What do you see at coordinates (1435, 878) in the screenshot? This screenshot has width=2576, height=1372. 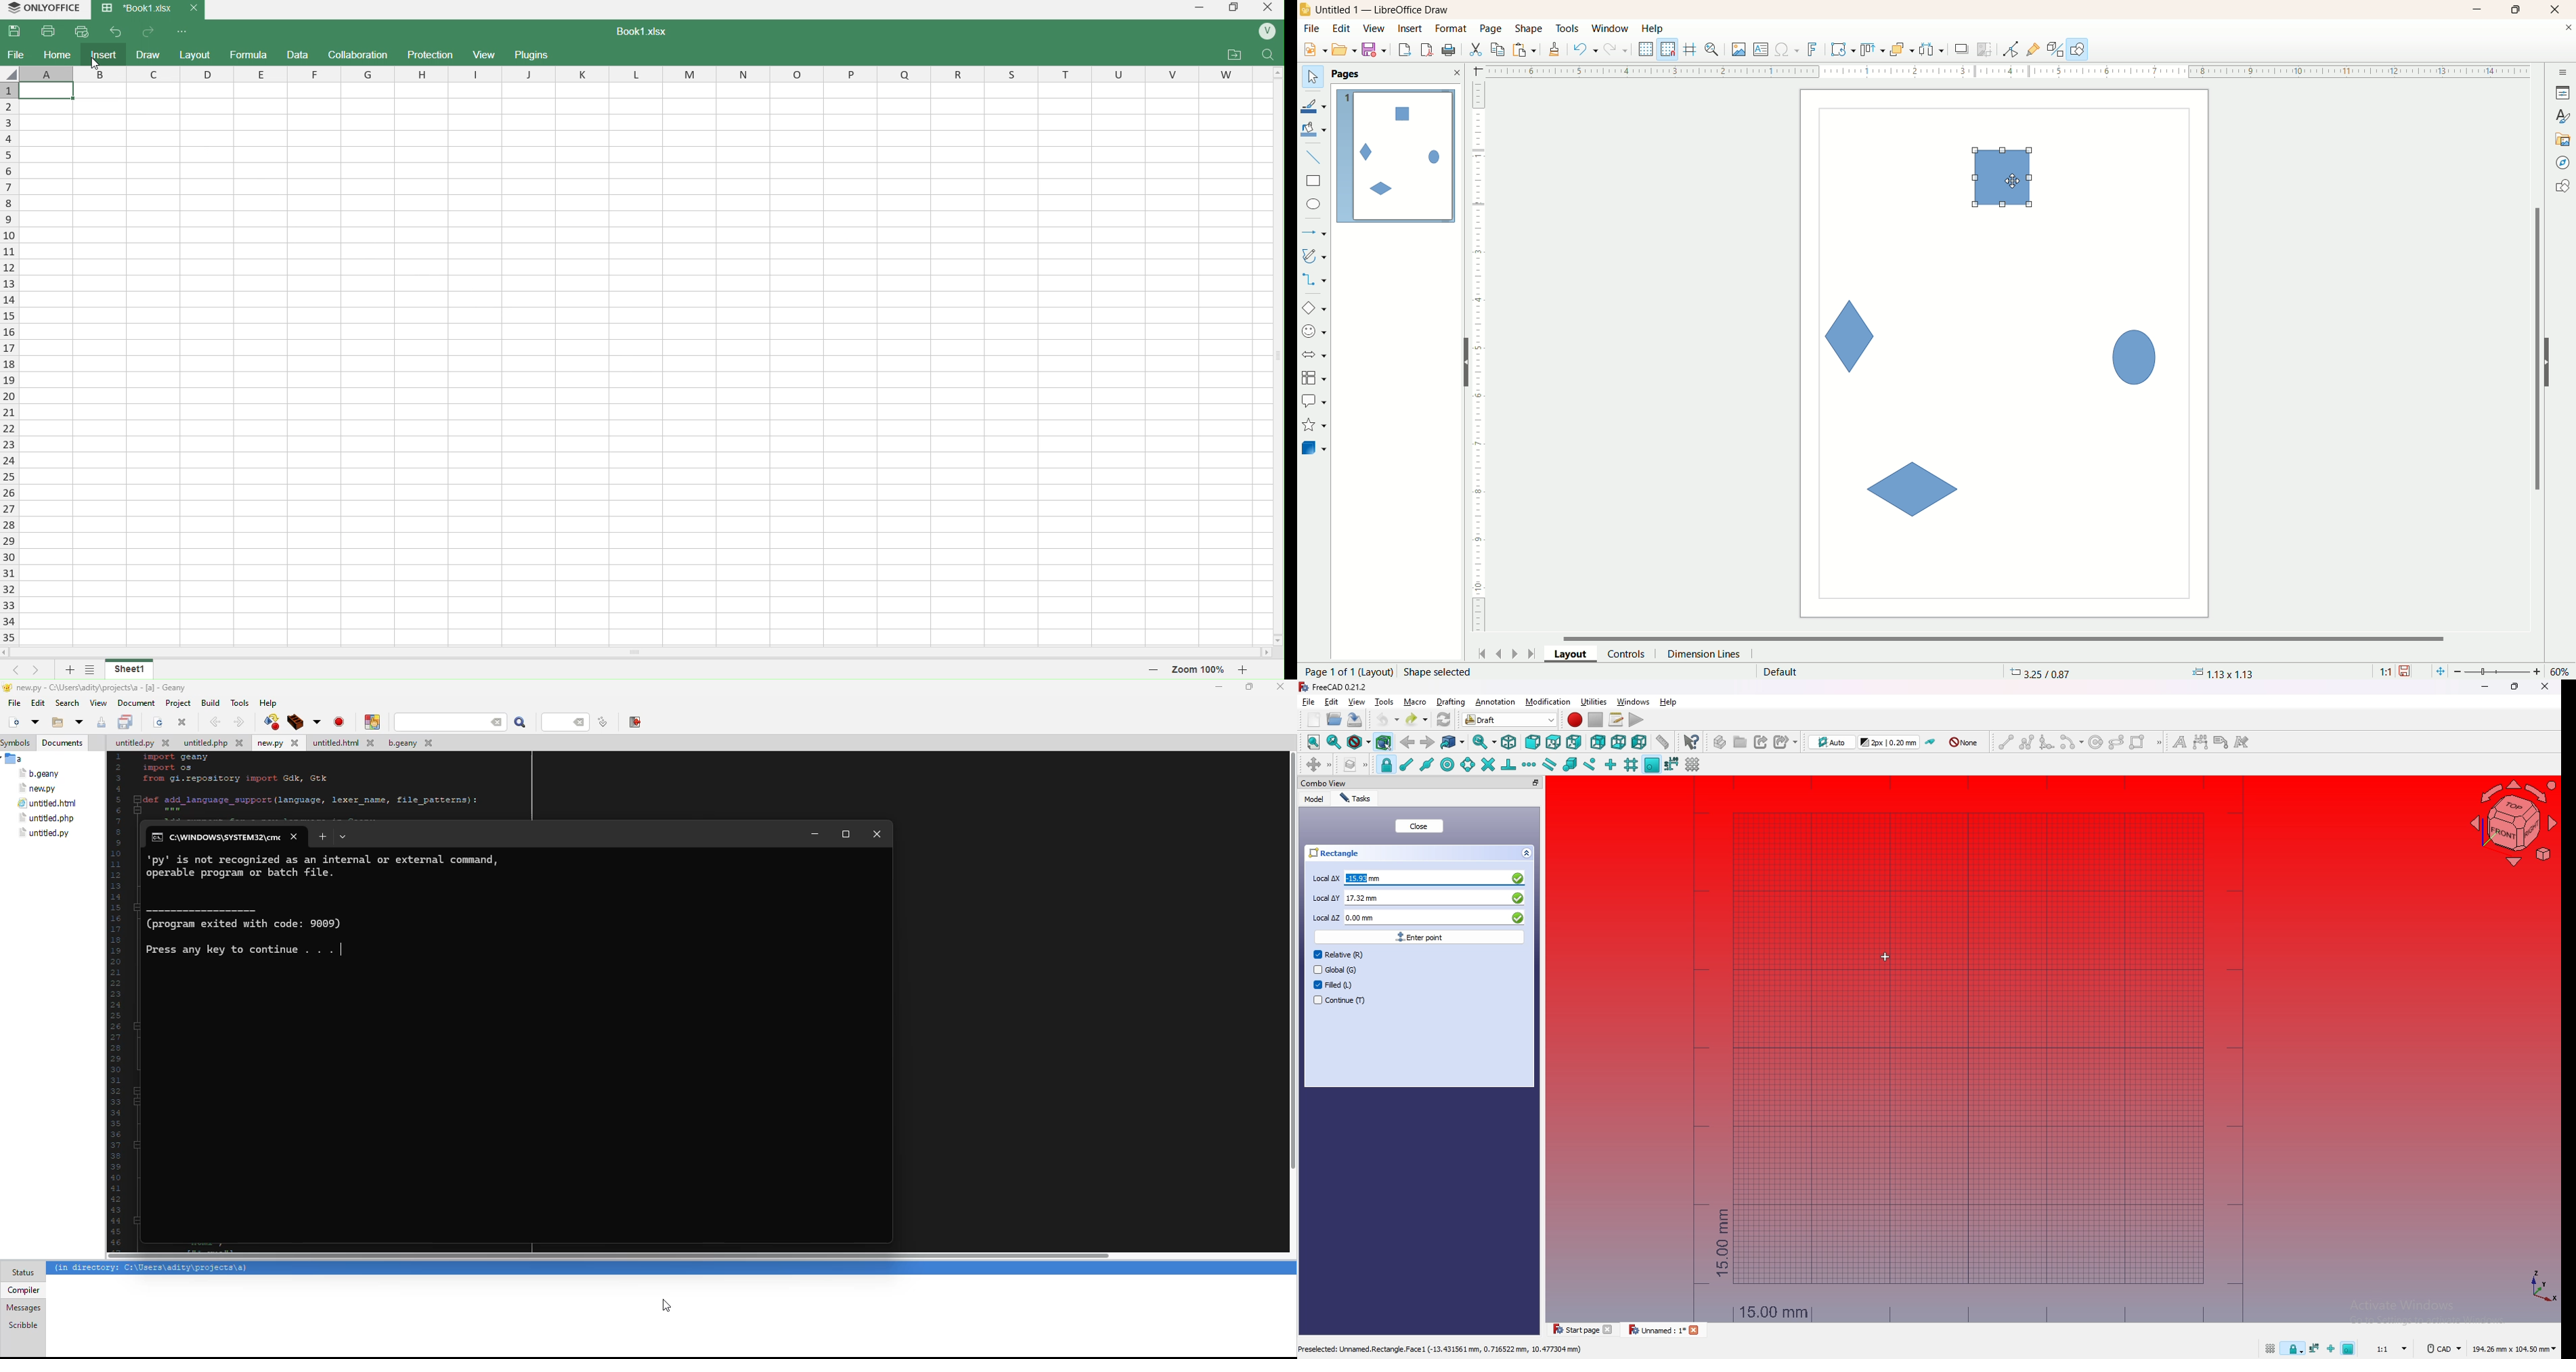 I see `-15.93 mm` at bounding box center [1435, 878].